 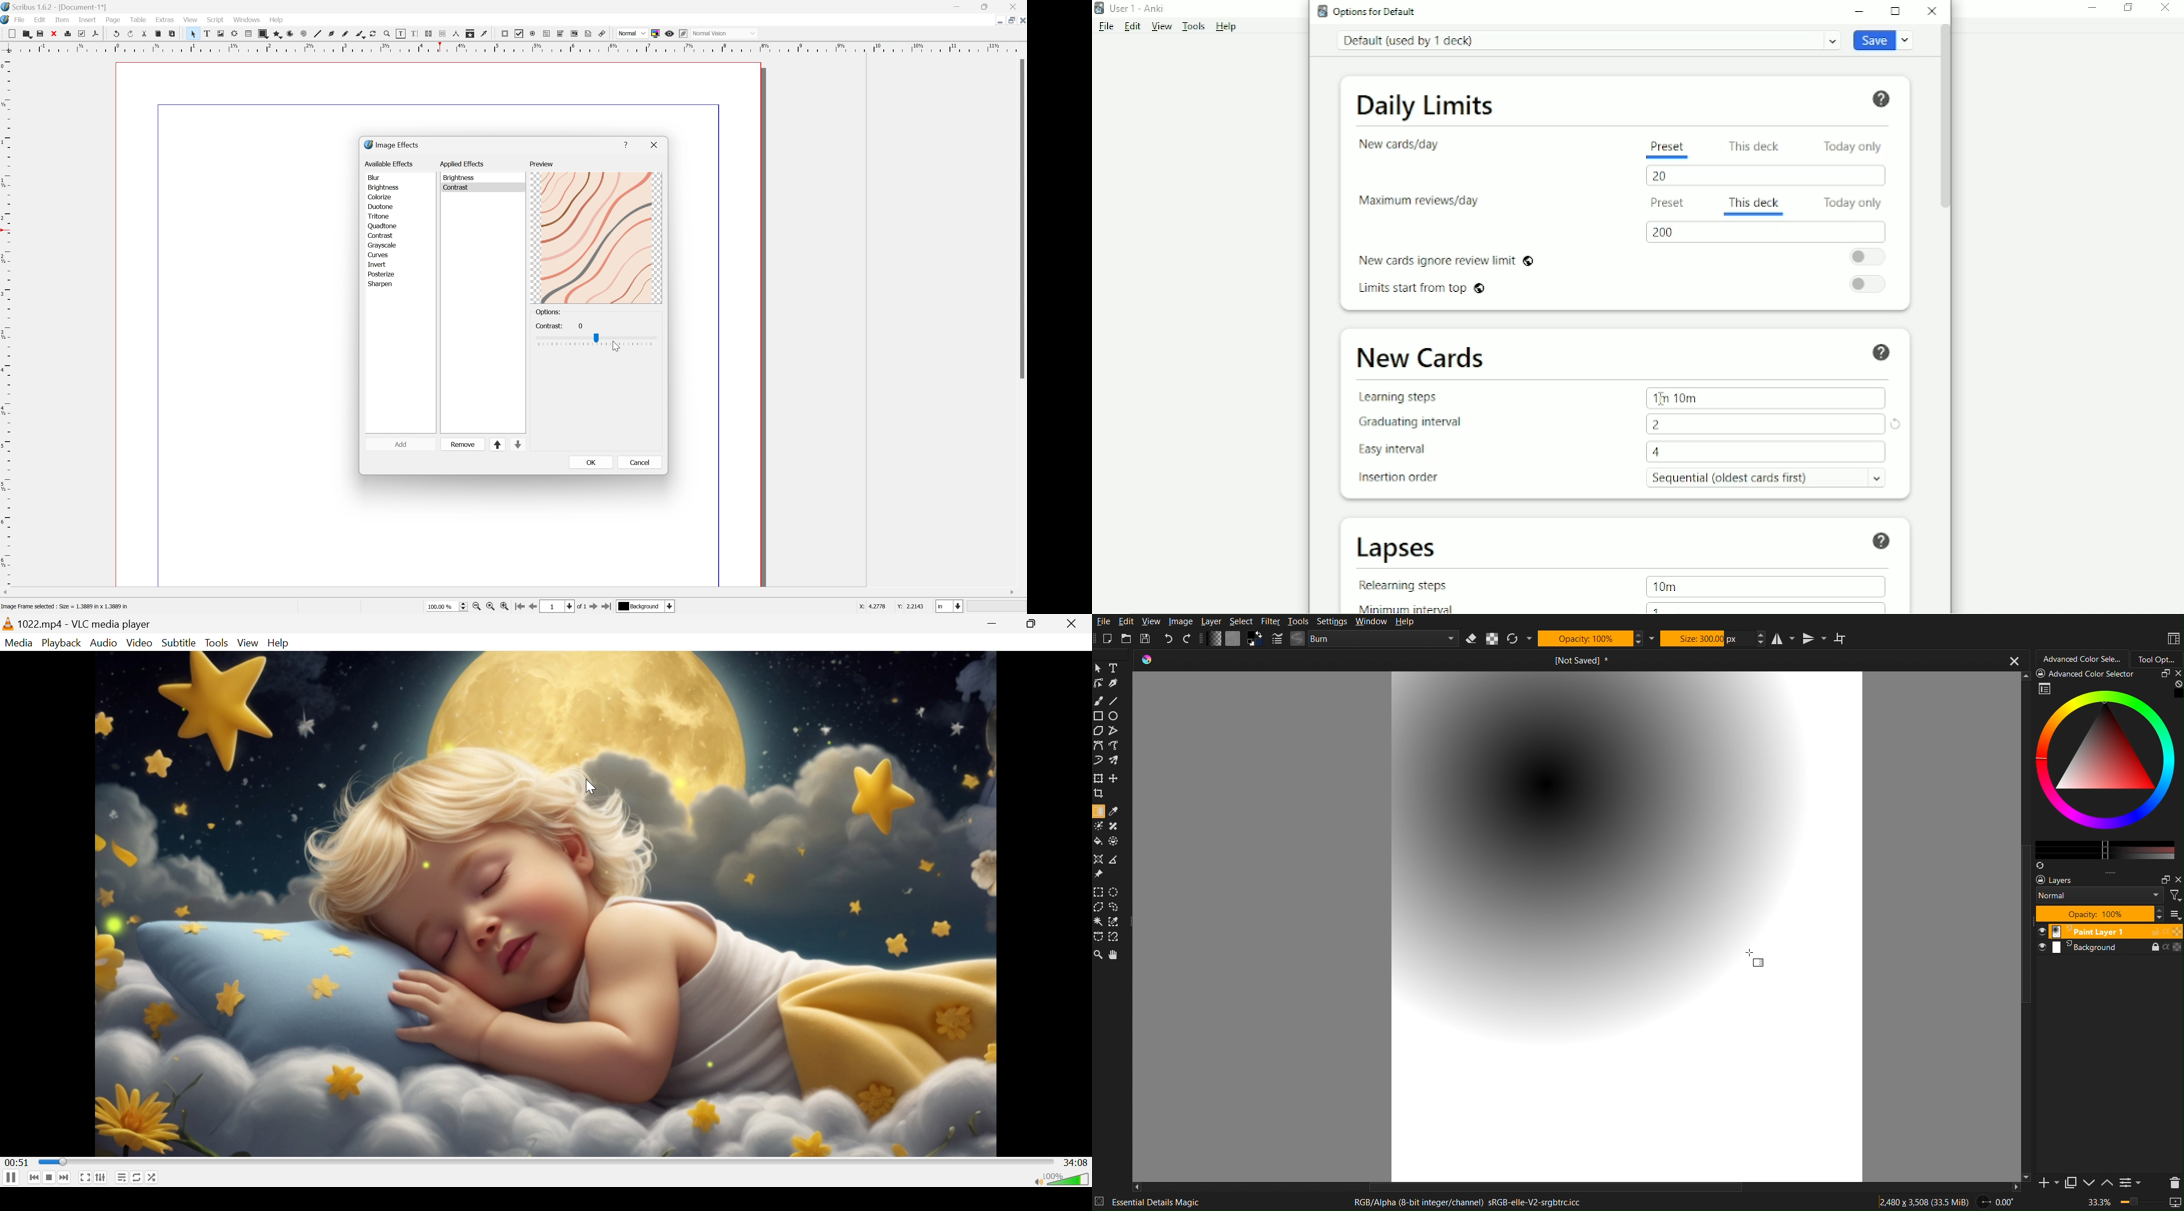 I want to click on Insertion order, so click(x=1398, y=476).